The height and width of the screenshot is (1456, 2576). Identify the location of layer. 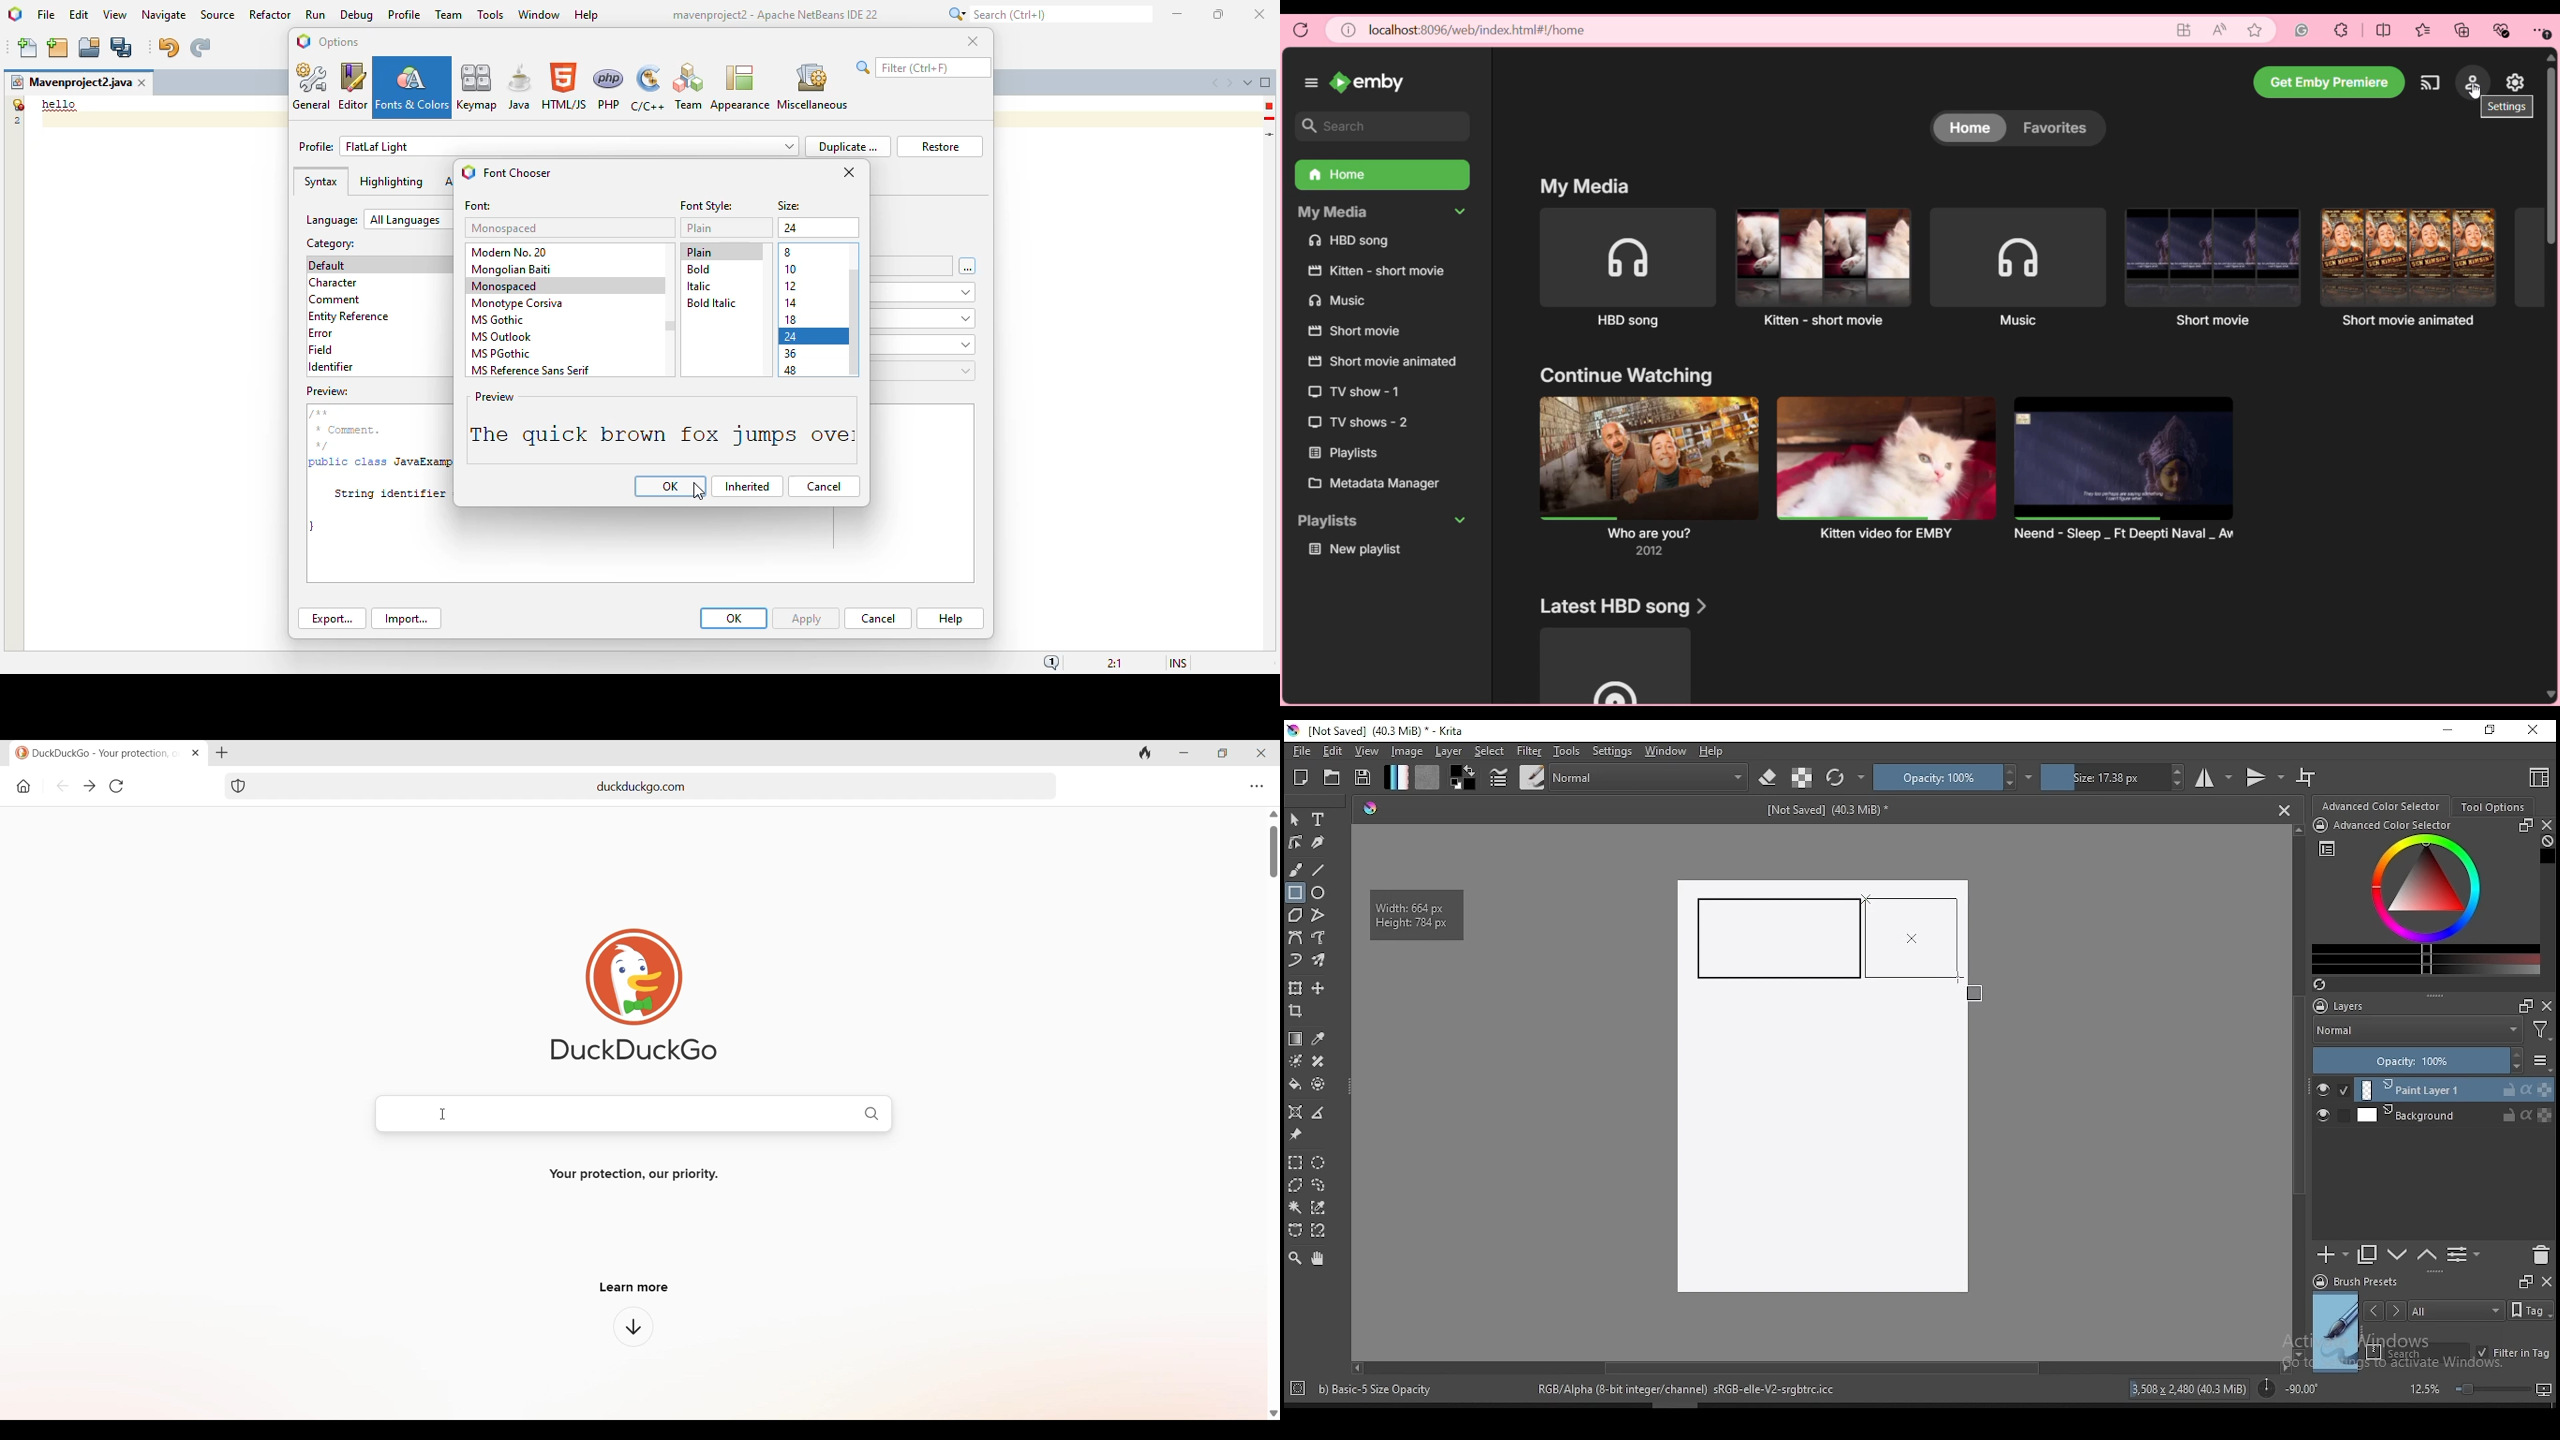
(2455, 1090).